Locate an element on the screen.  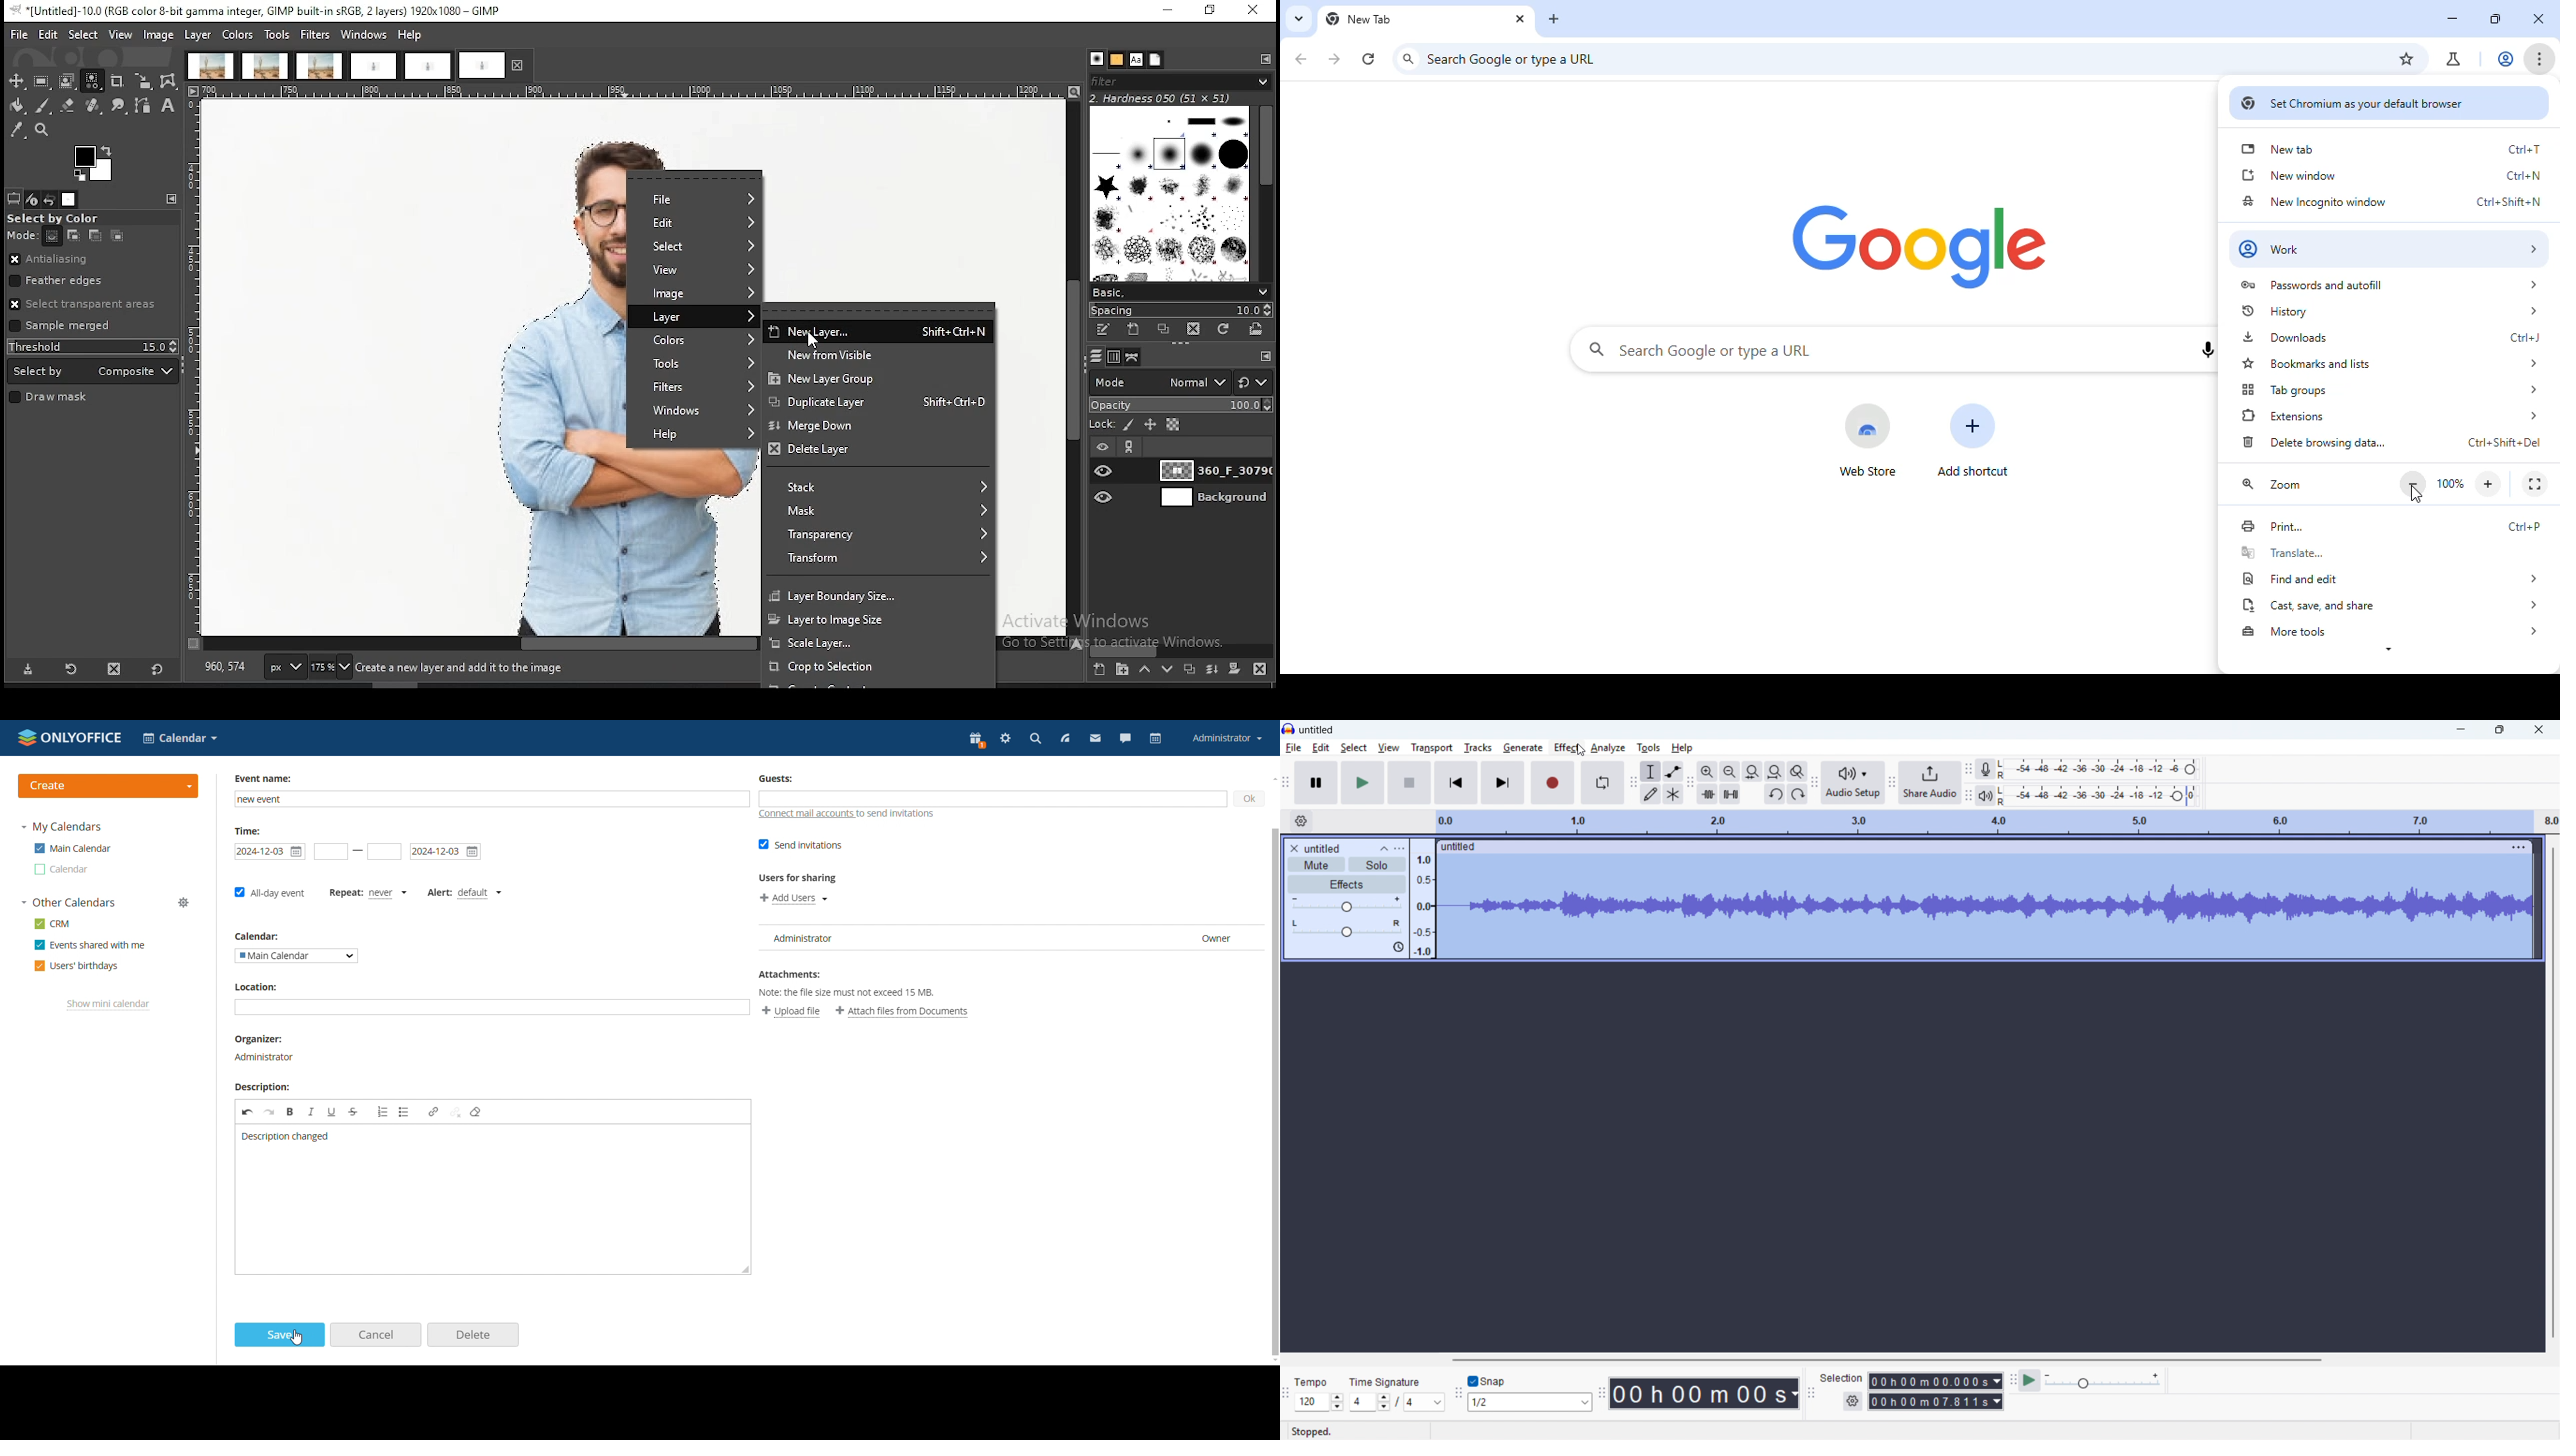
pause is located at coordinates (1317, 783).